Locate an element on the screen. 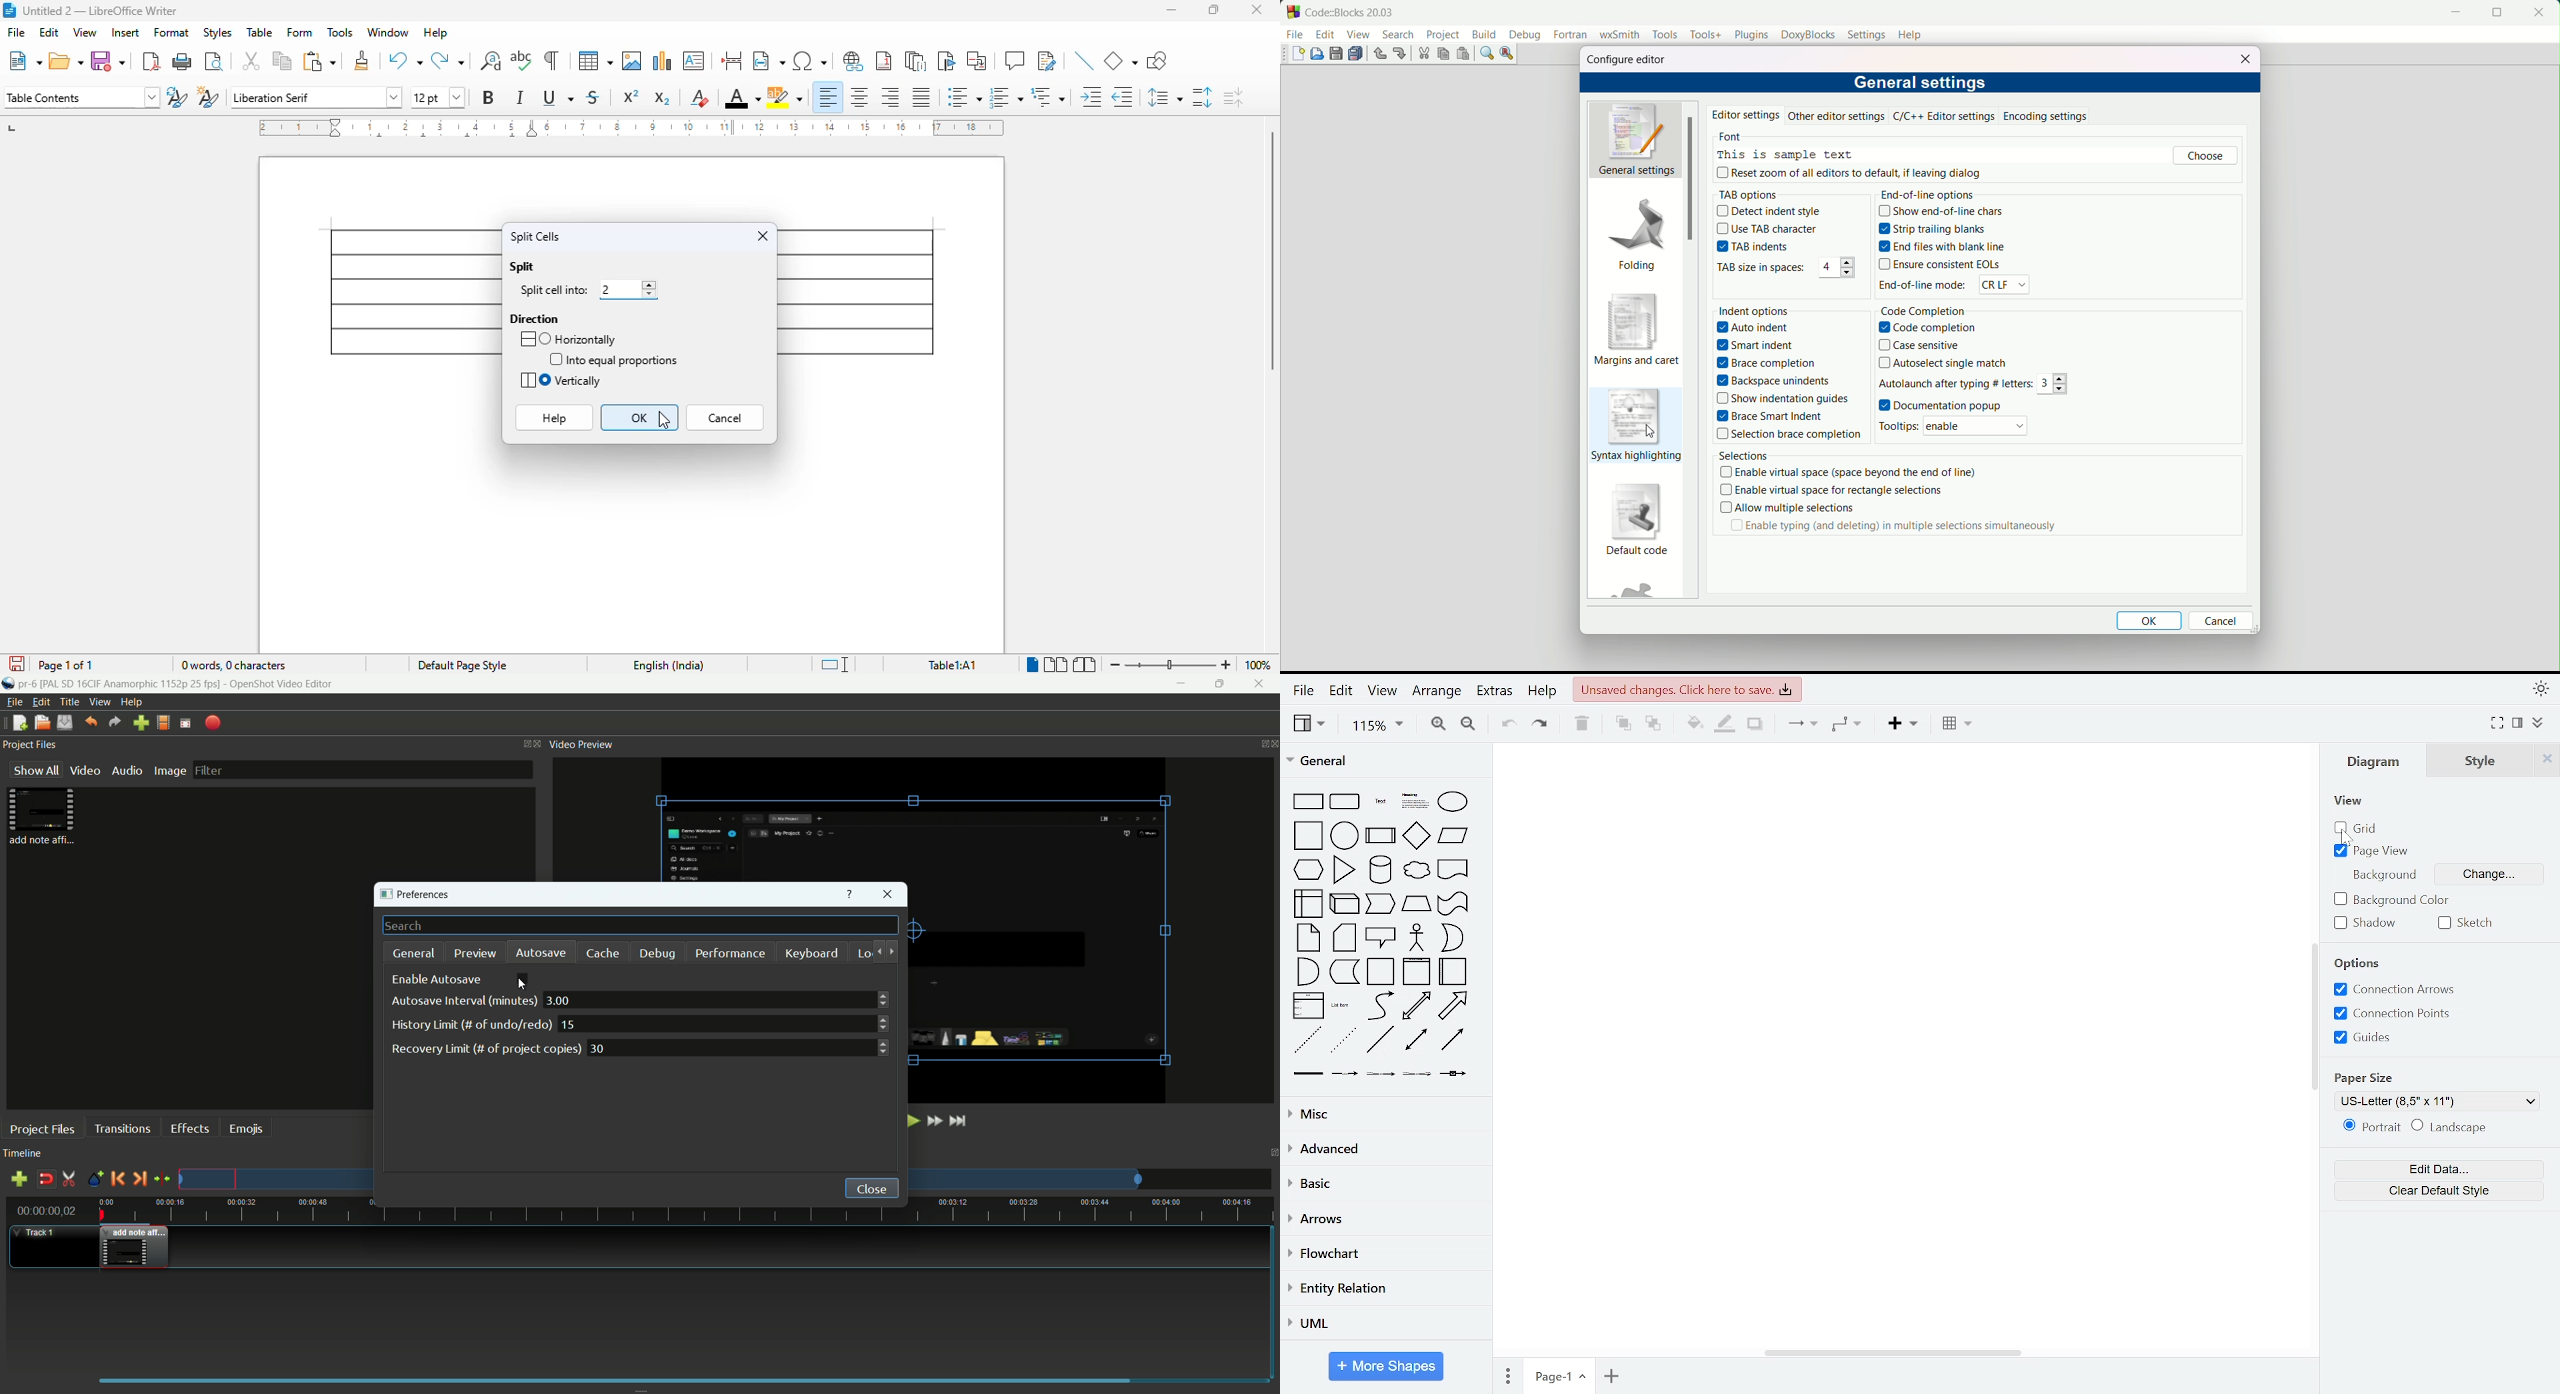  zoom in is located at coordinates (1225, 665).